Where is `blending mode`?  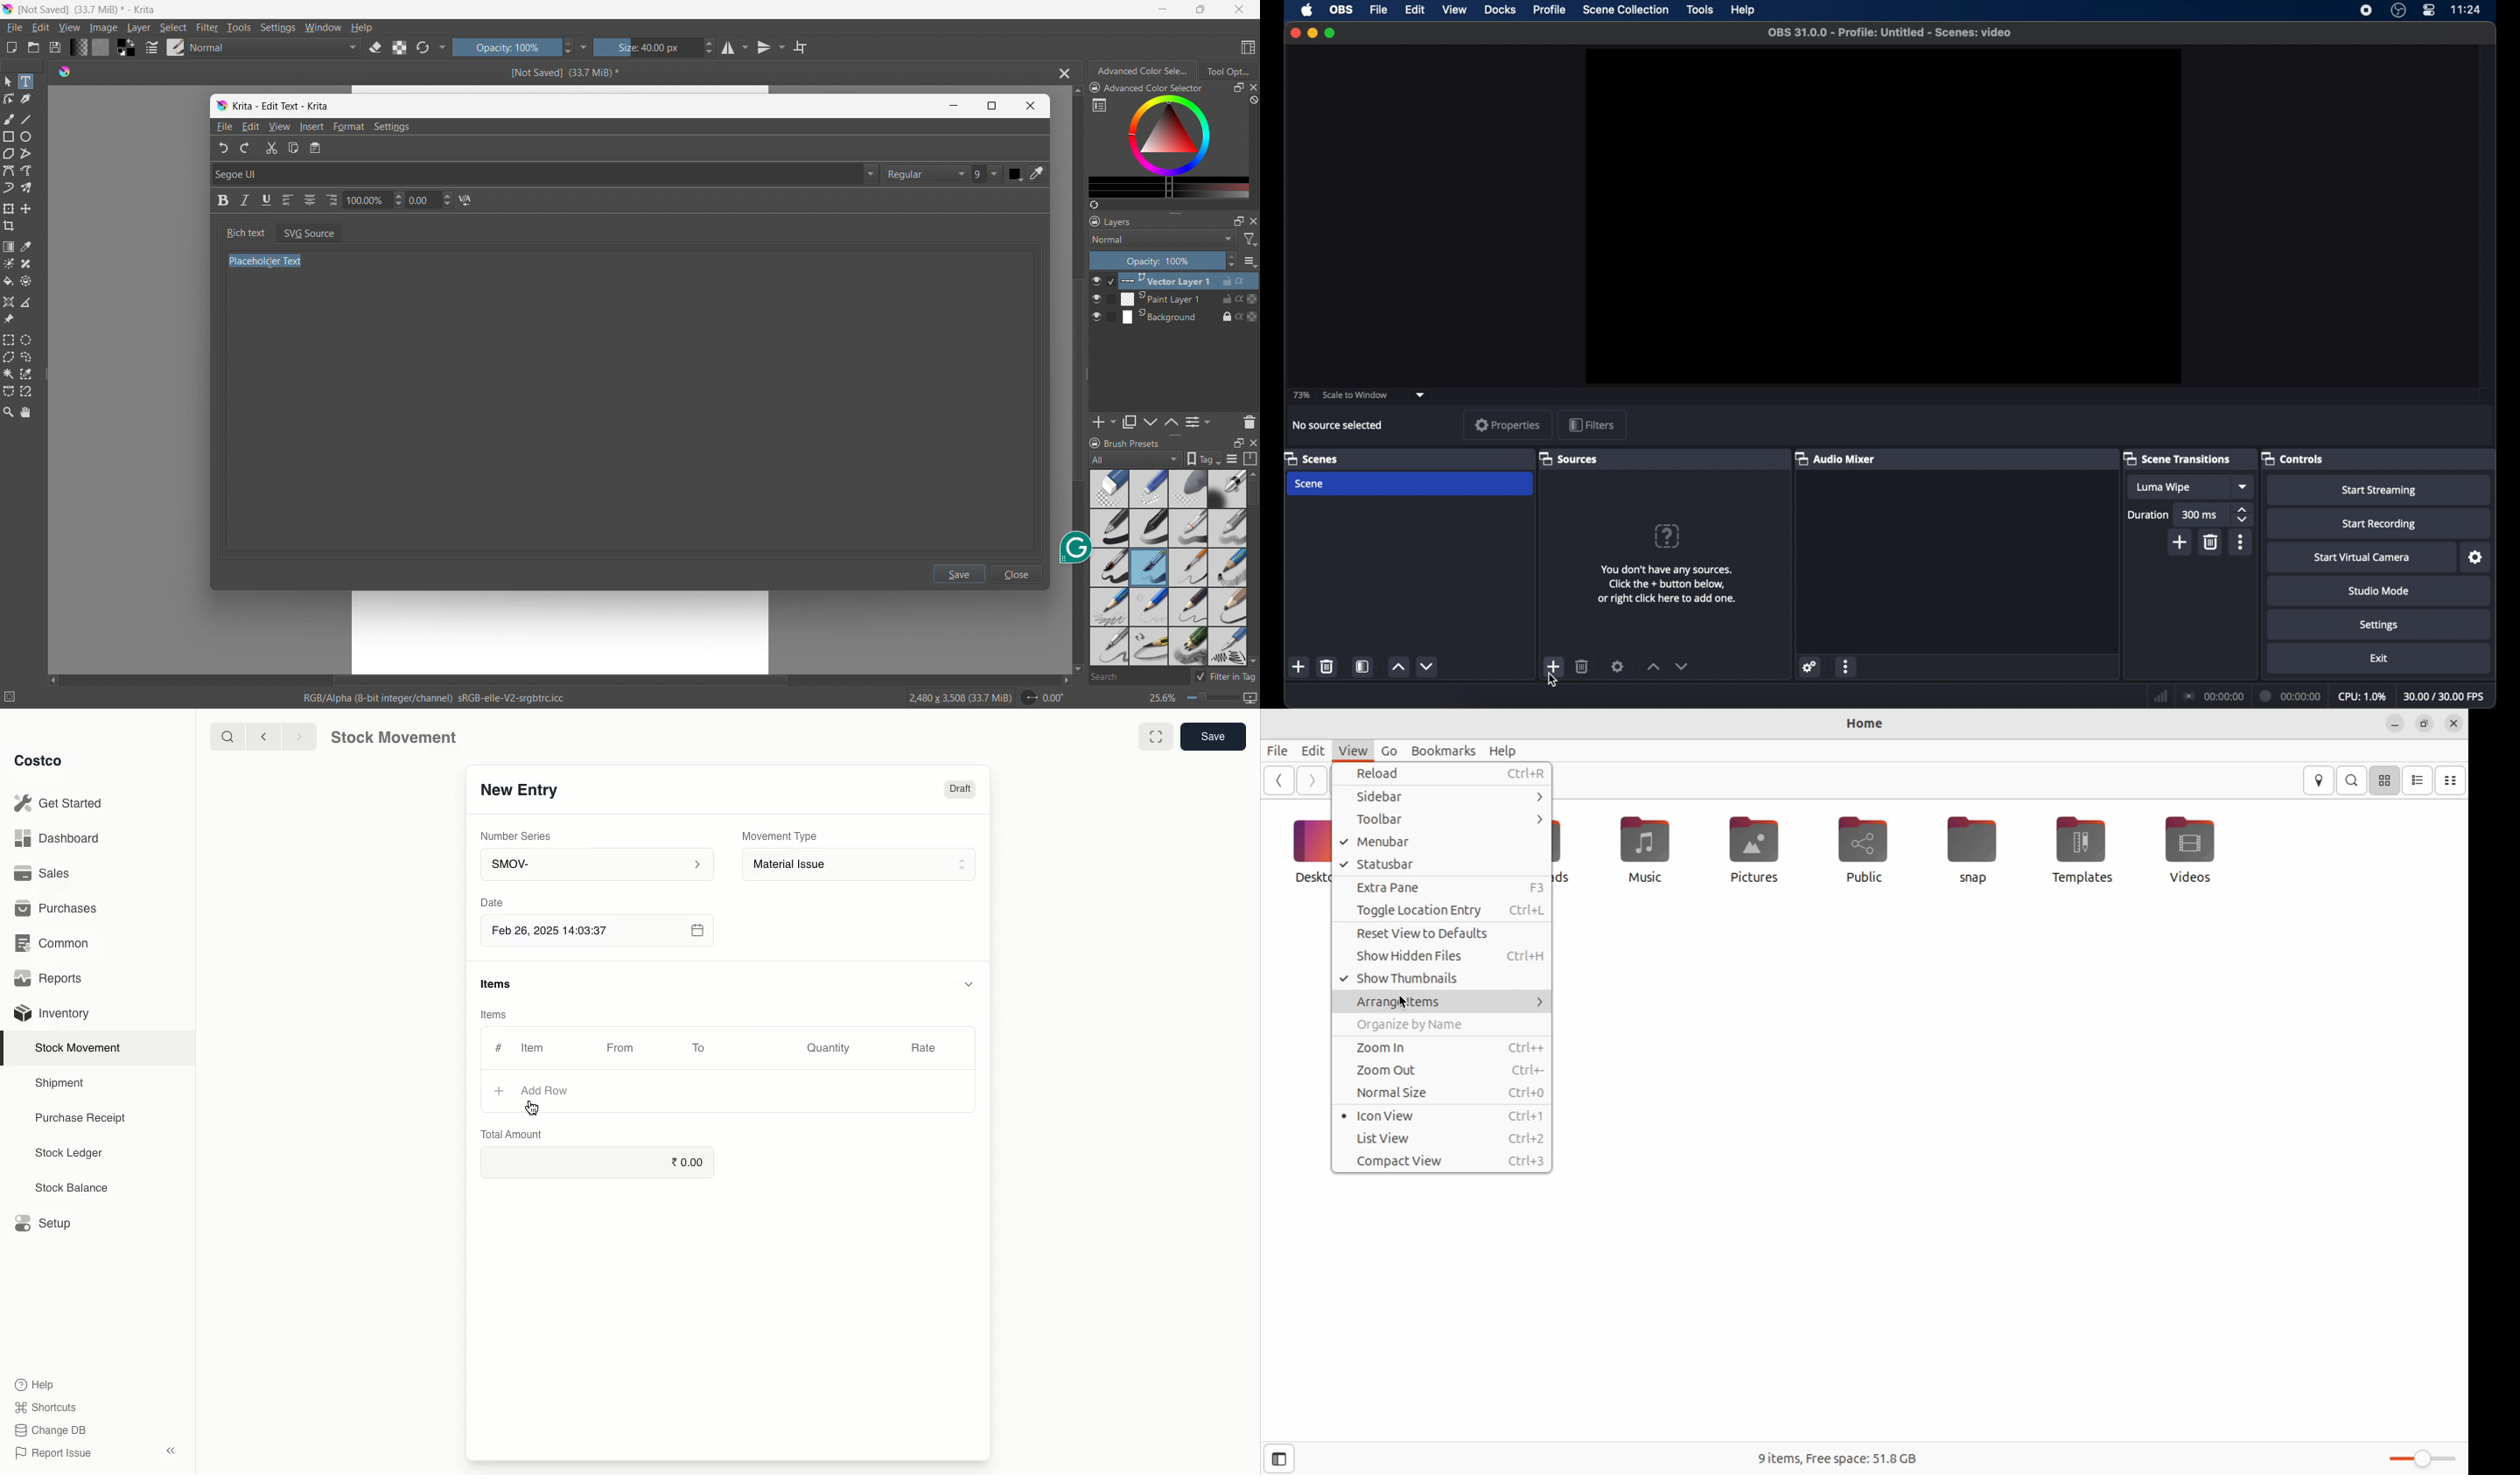 blending mode is located at coordinates (1163, 239).